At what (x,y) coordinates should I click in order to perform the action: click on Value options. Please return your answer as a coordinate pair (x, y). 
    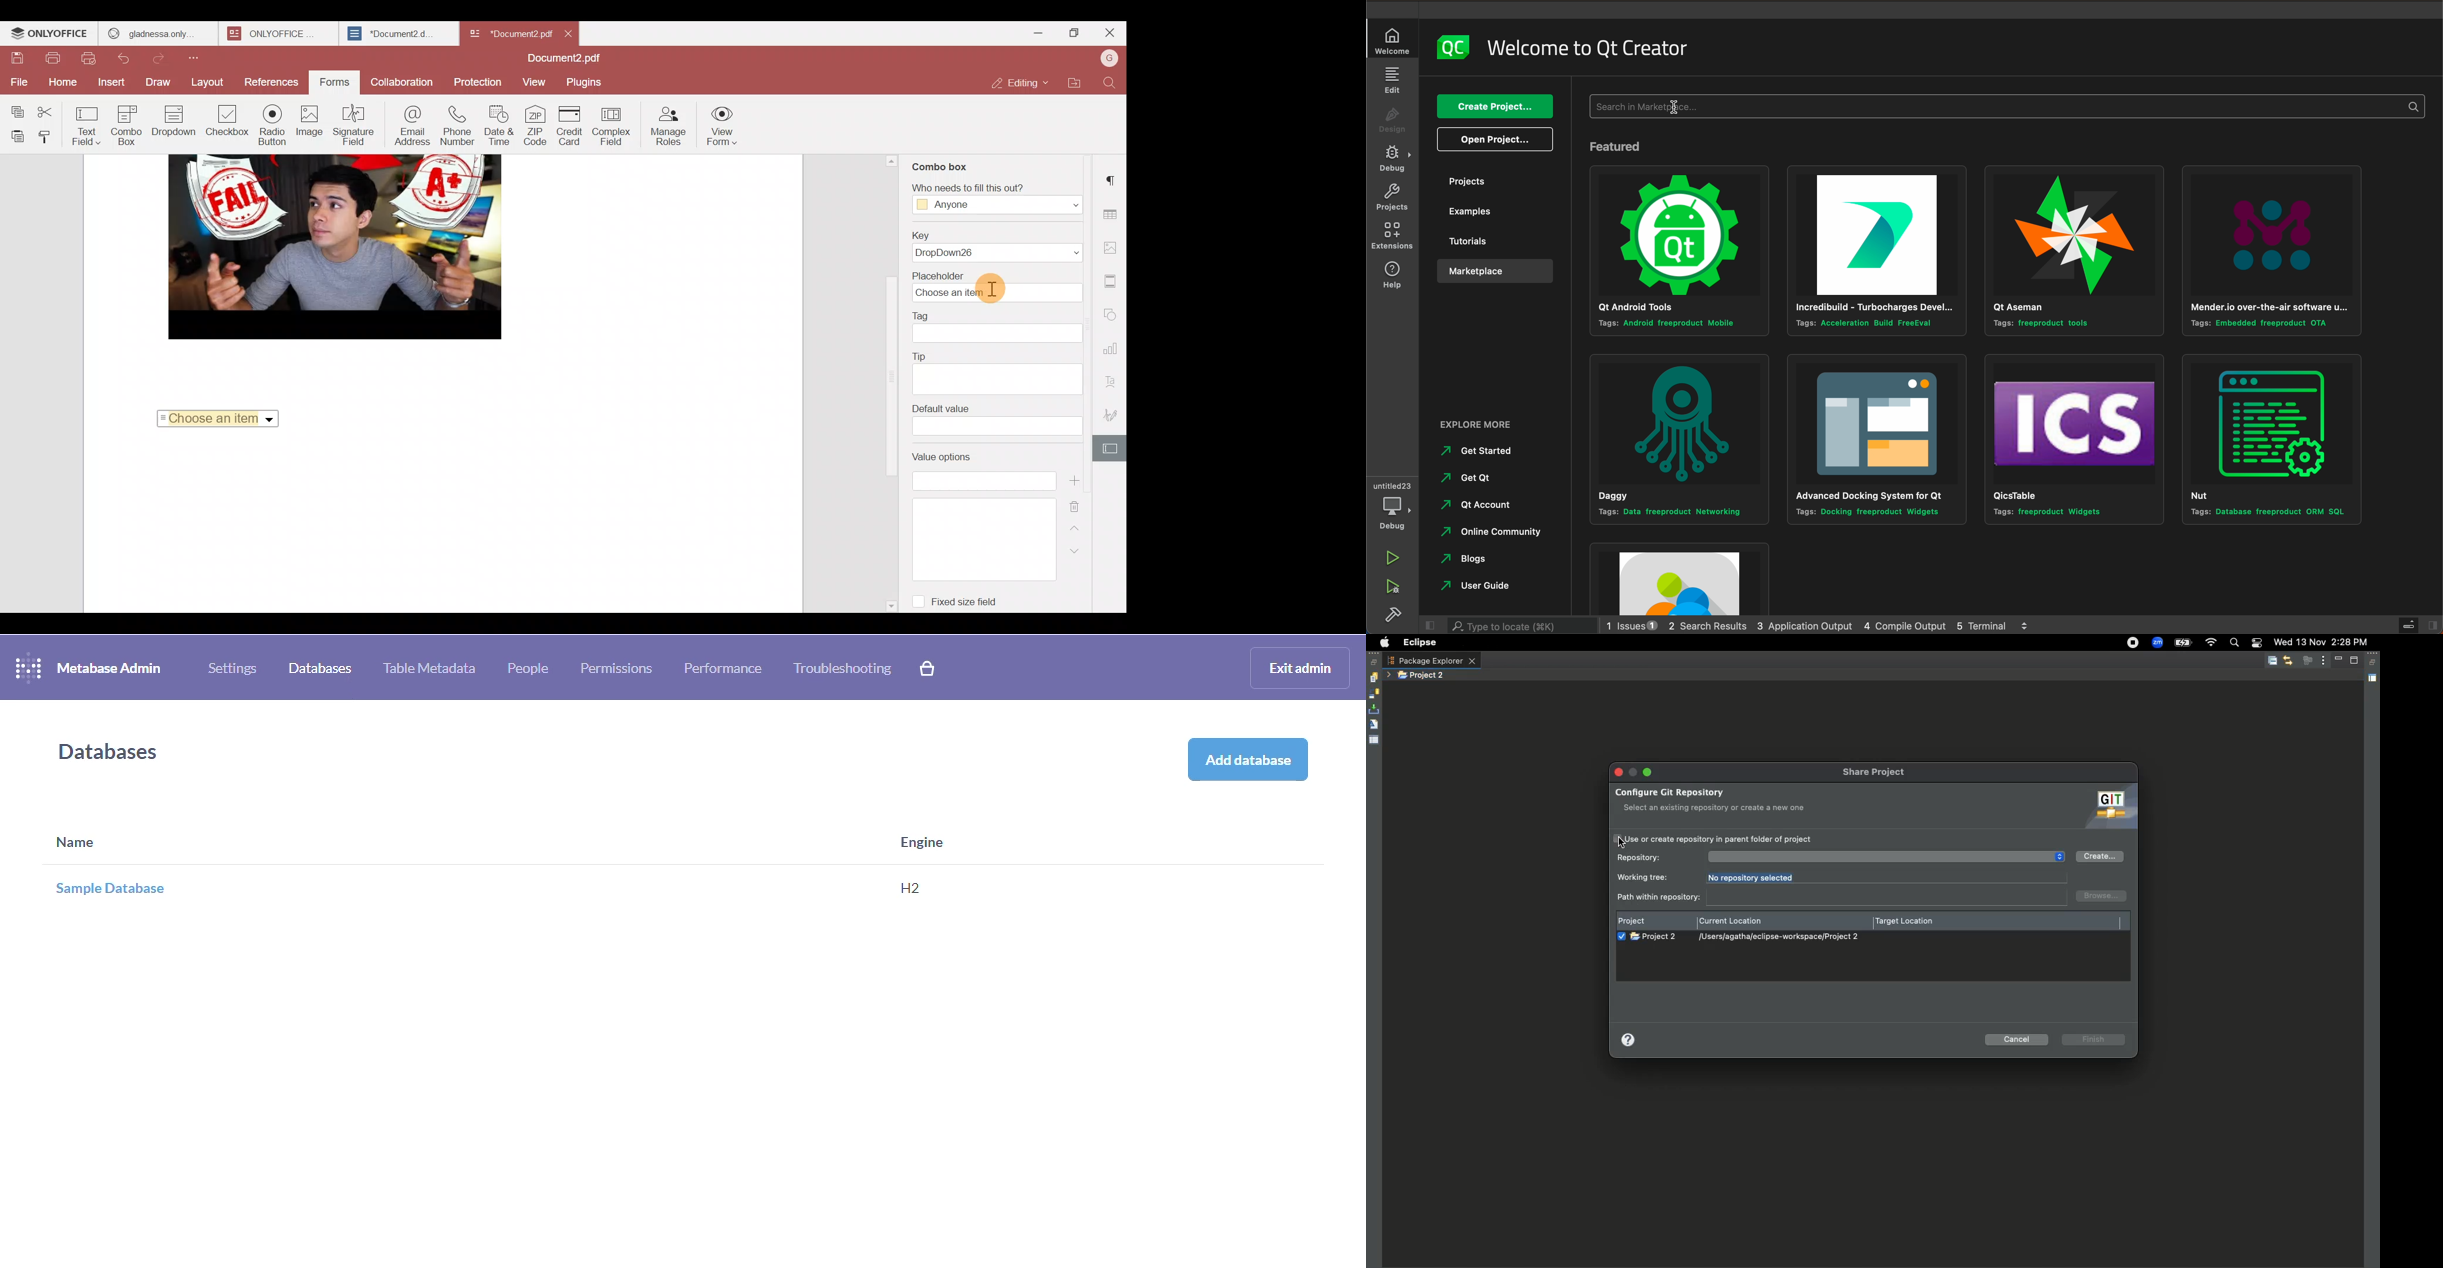
    Looking at the image, I should click on (976, 516).